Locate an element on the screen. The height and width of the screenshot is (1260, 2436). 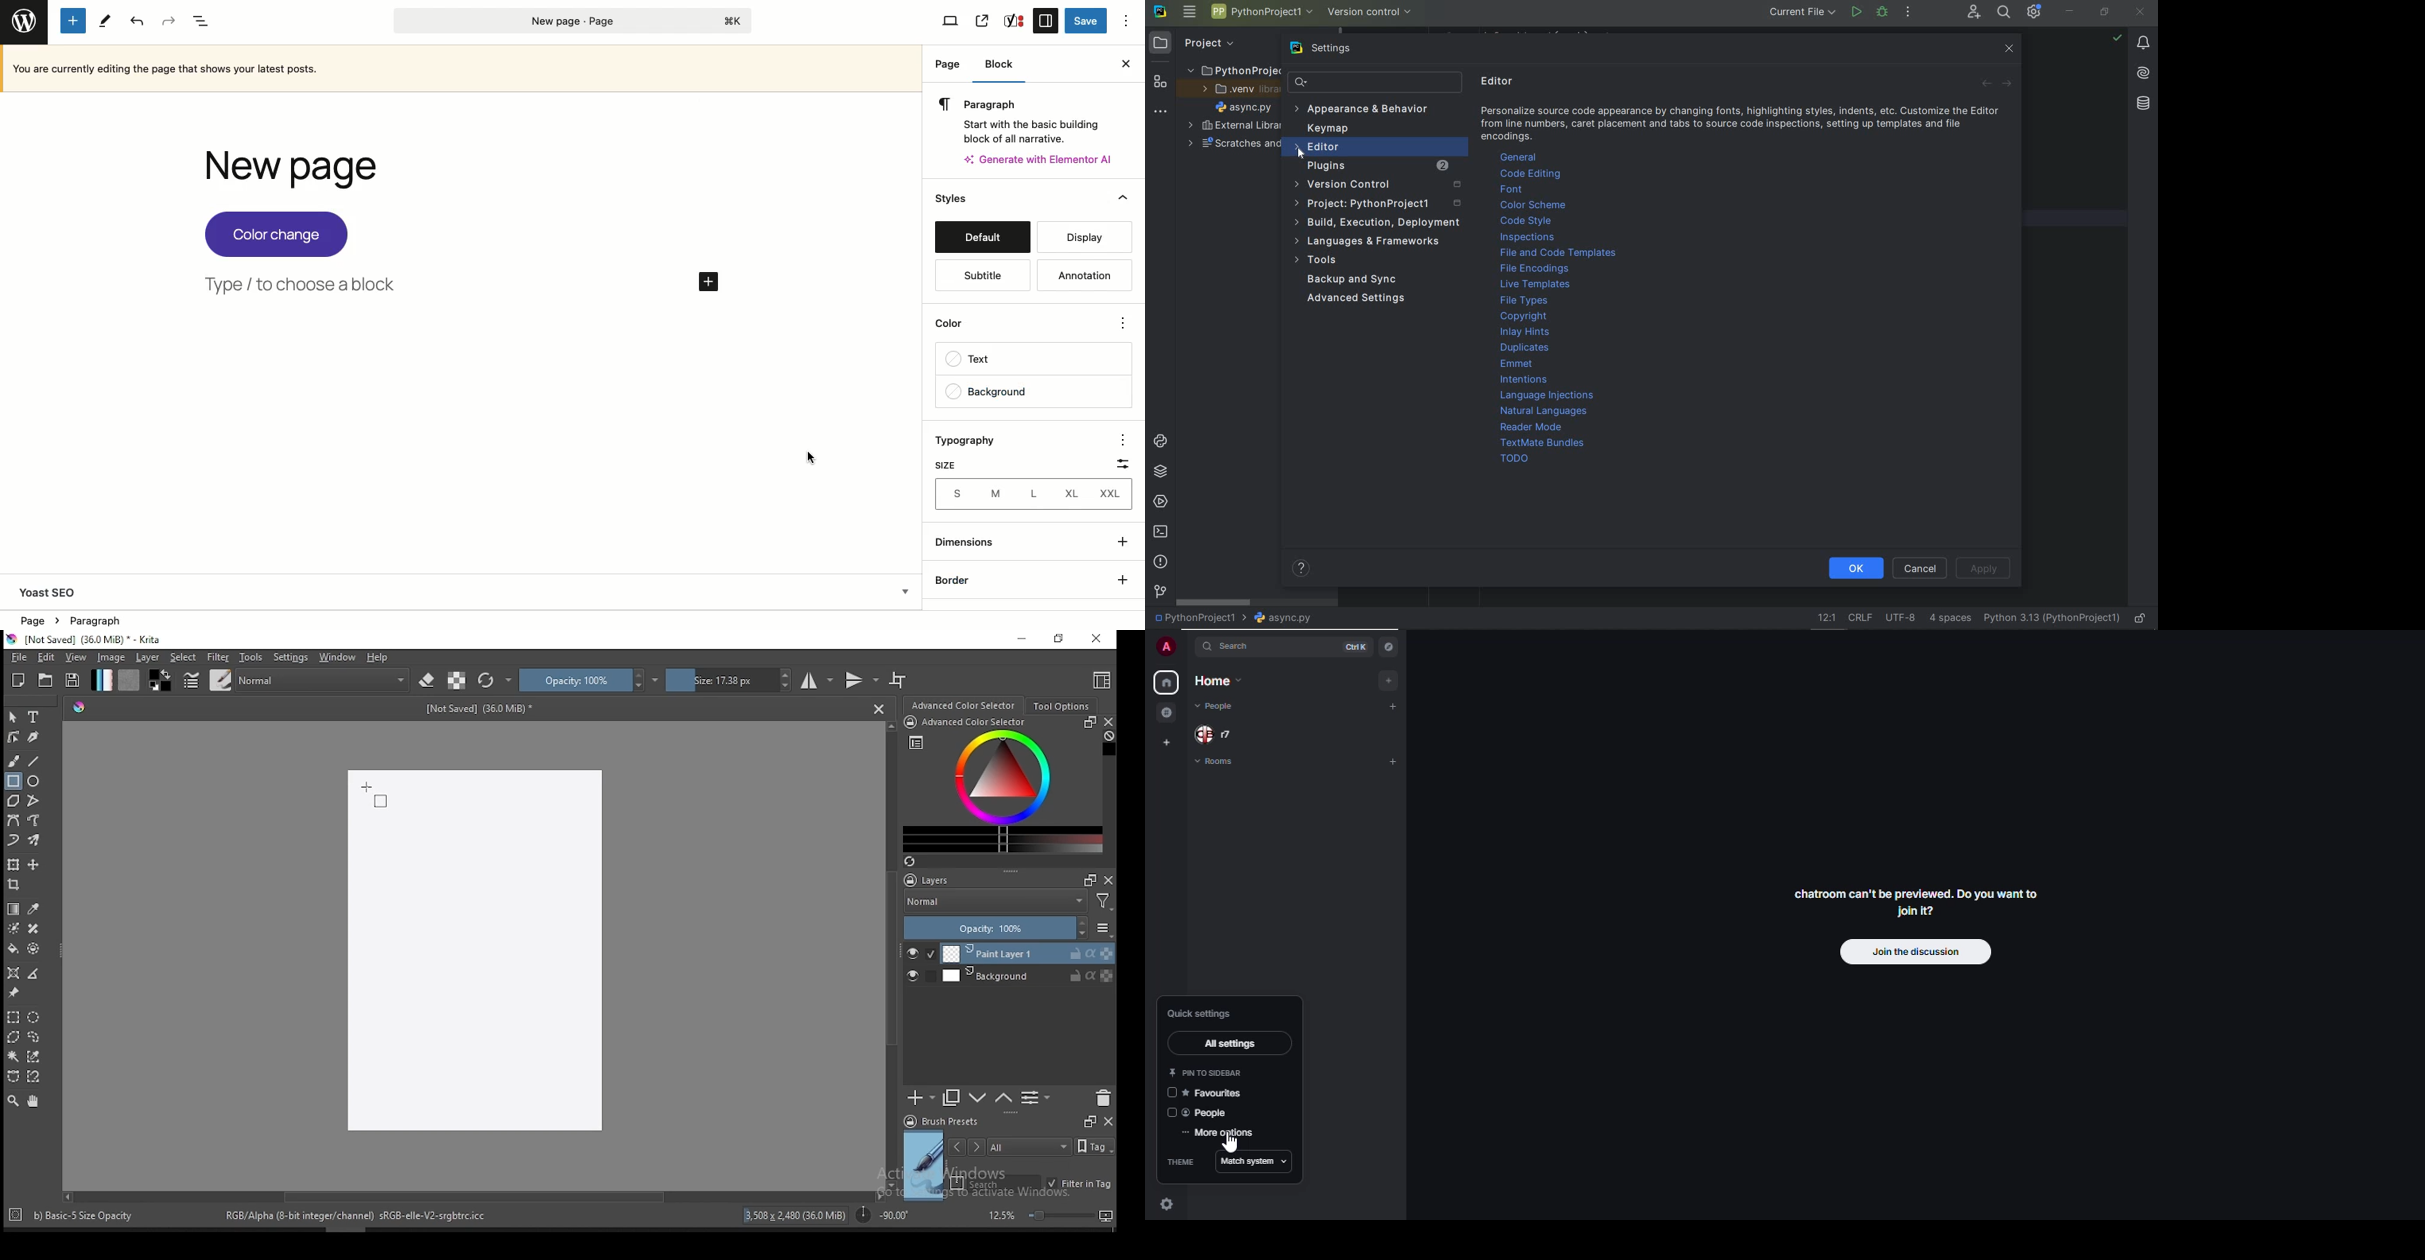
dynamic brush tool is located at coordinates (13, 841).